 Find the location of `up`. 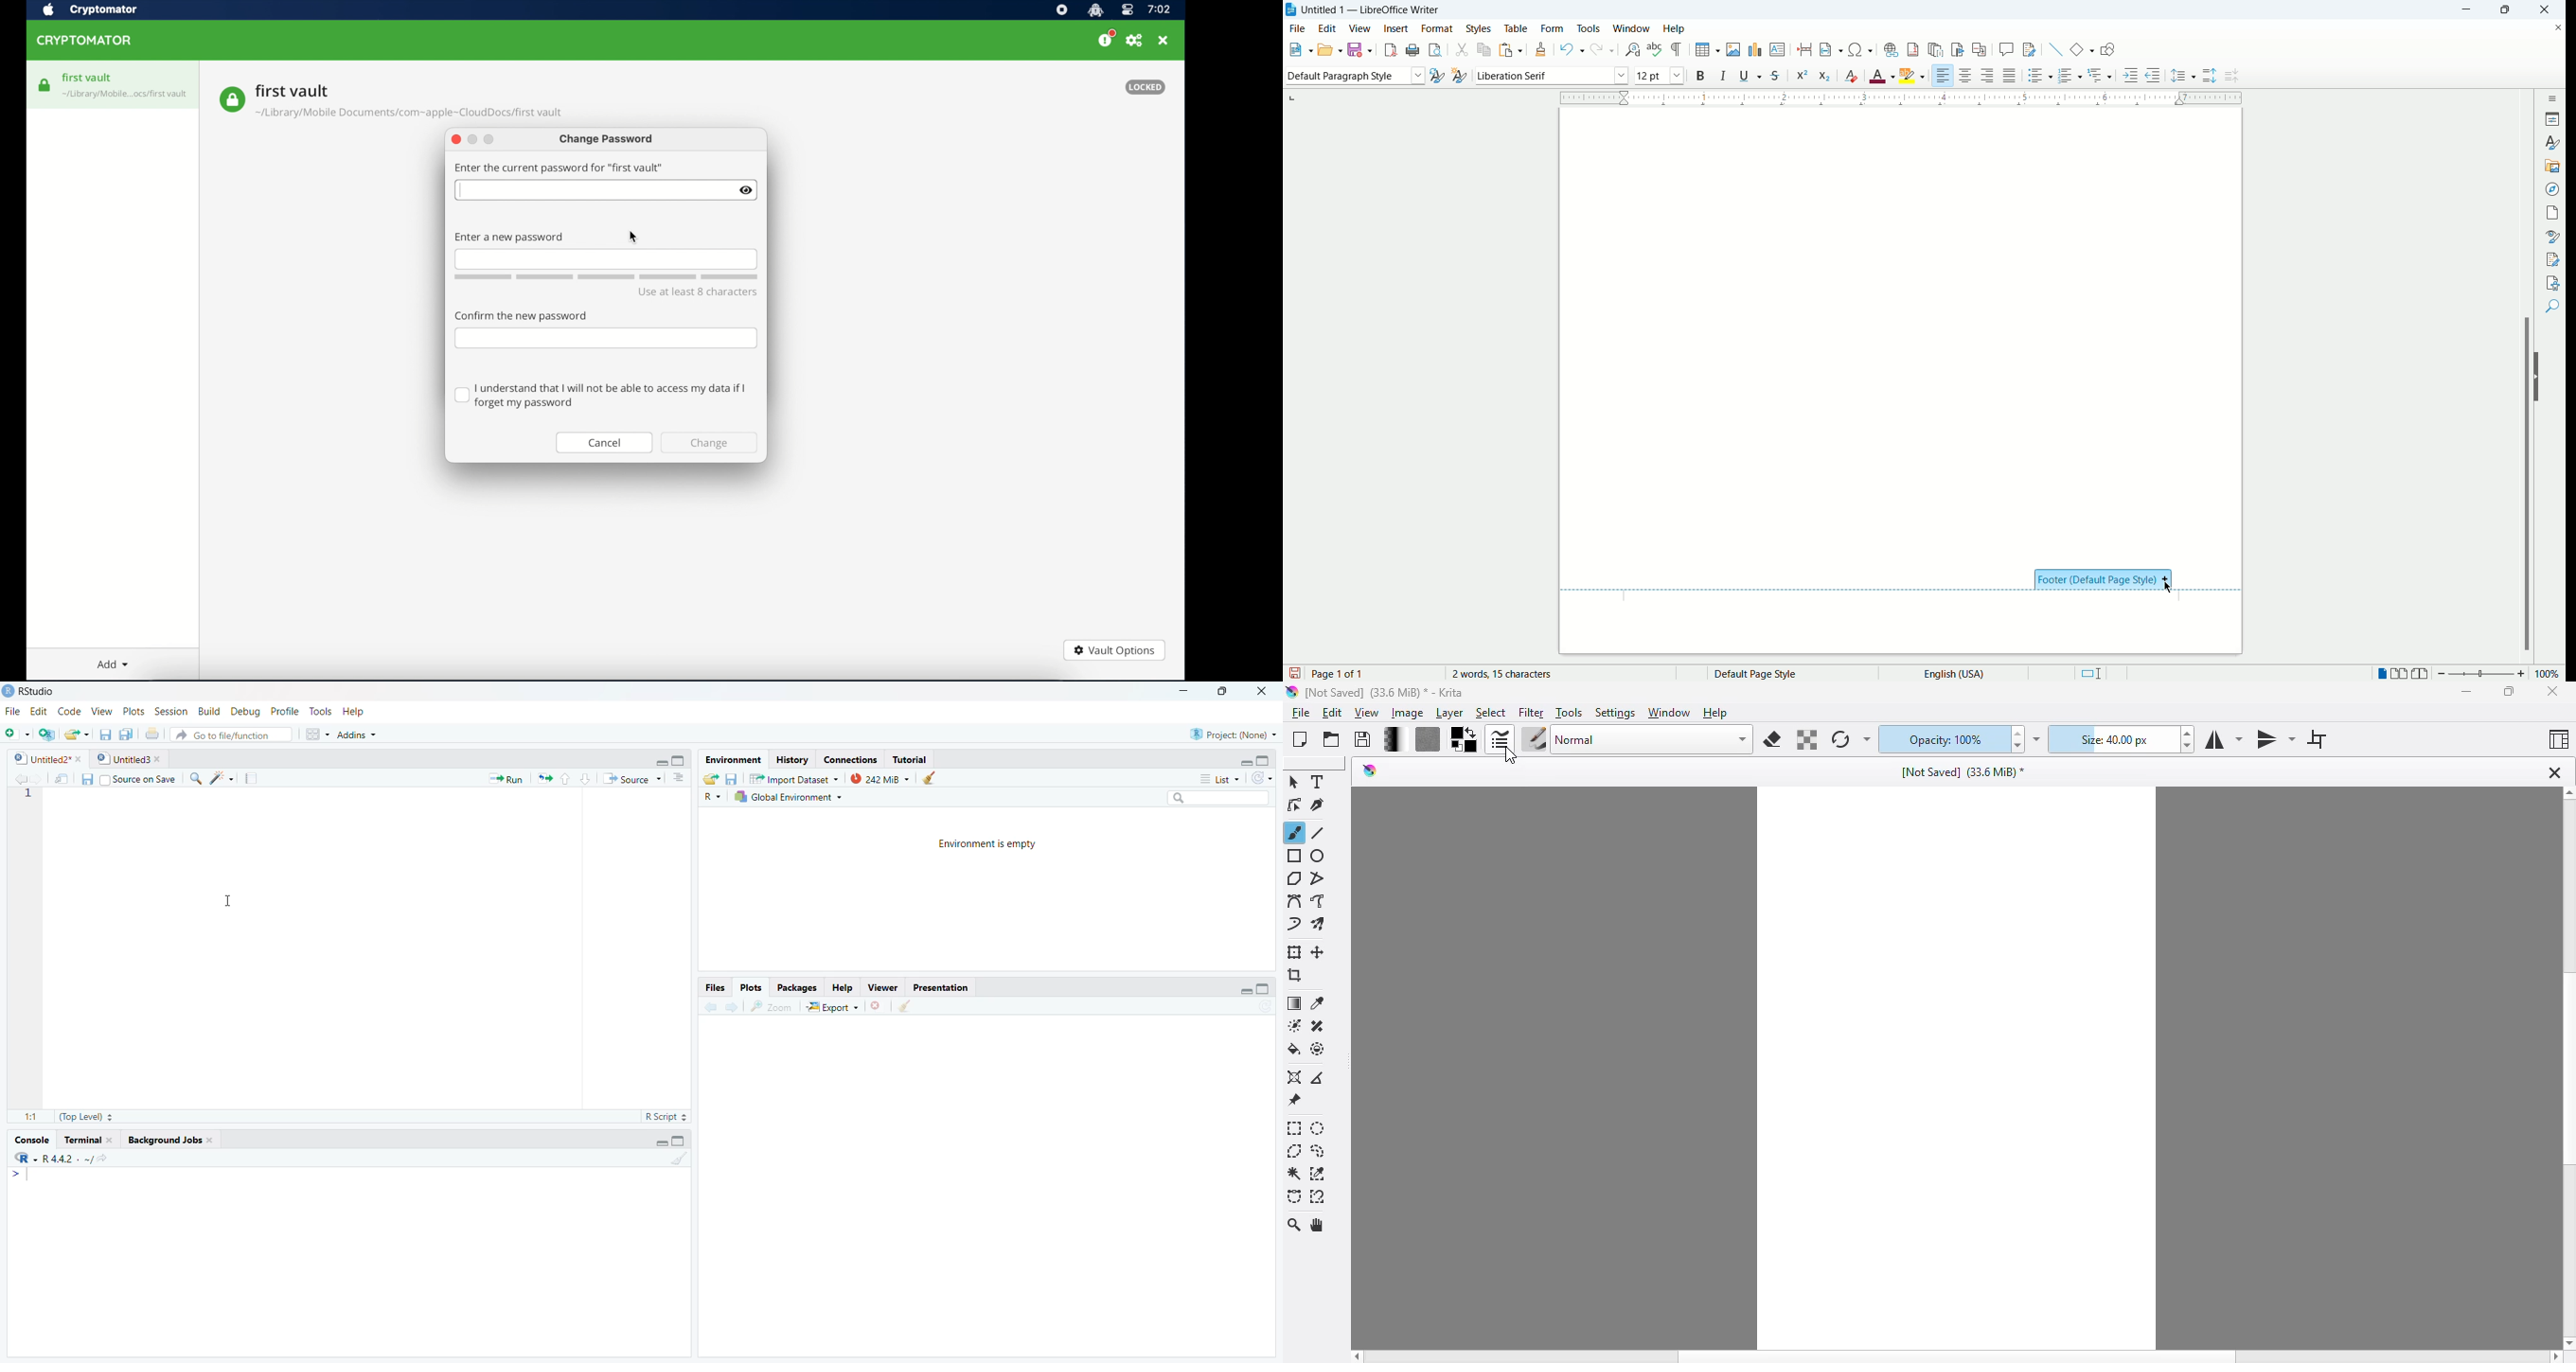

up is located at coordinates (565, 778).